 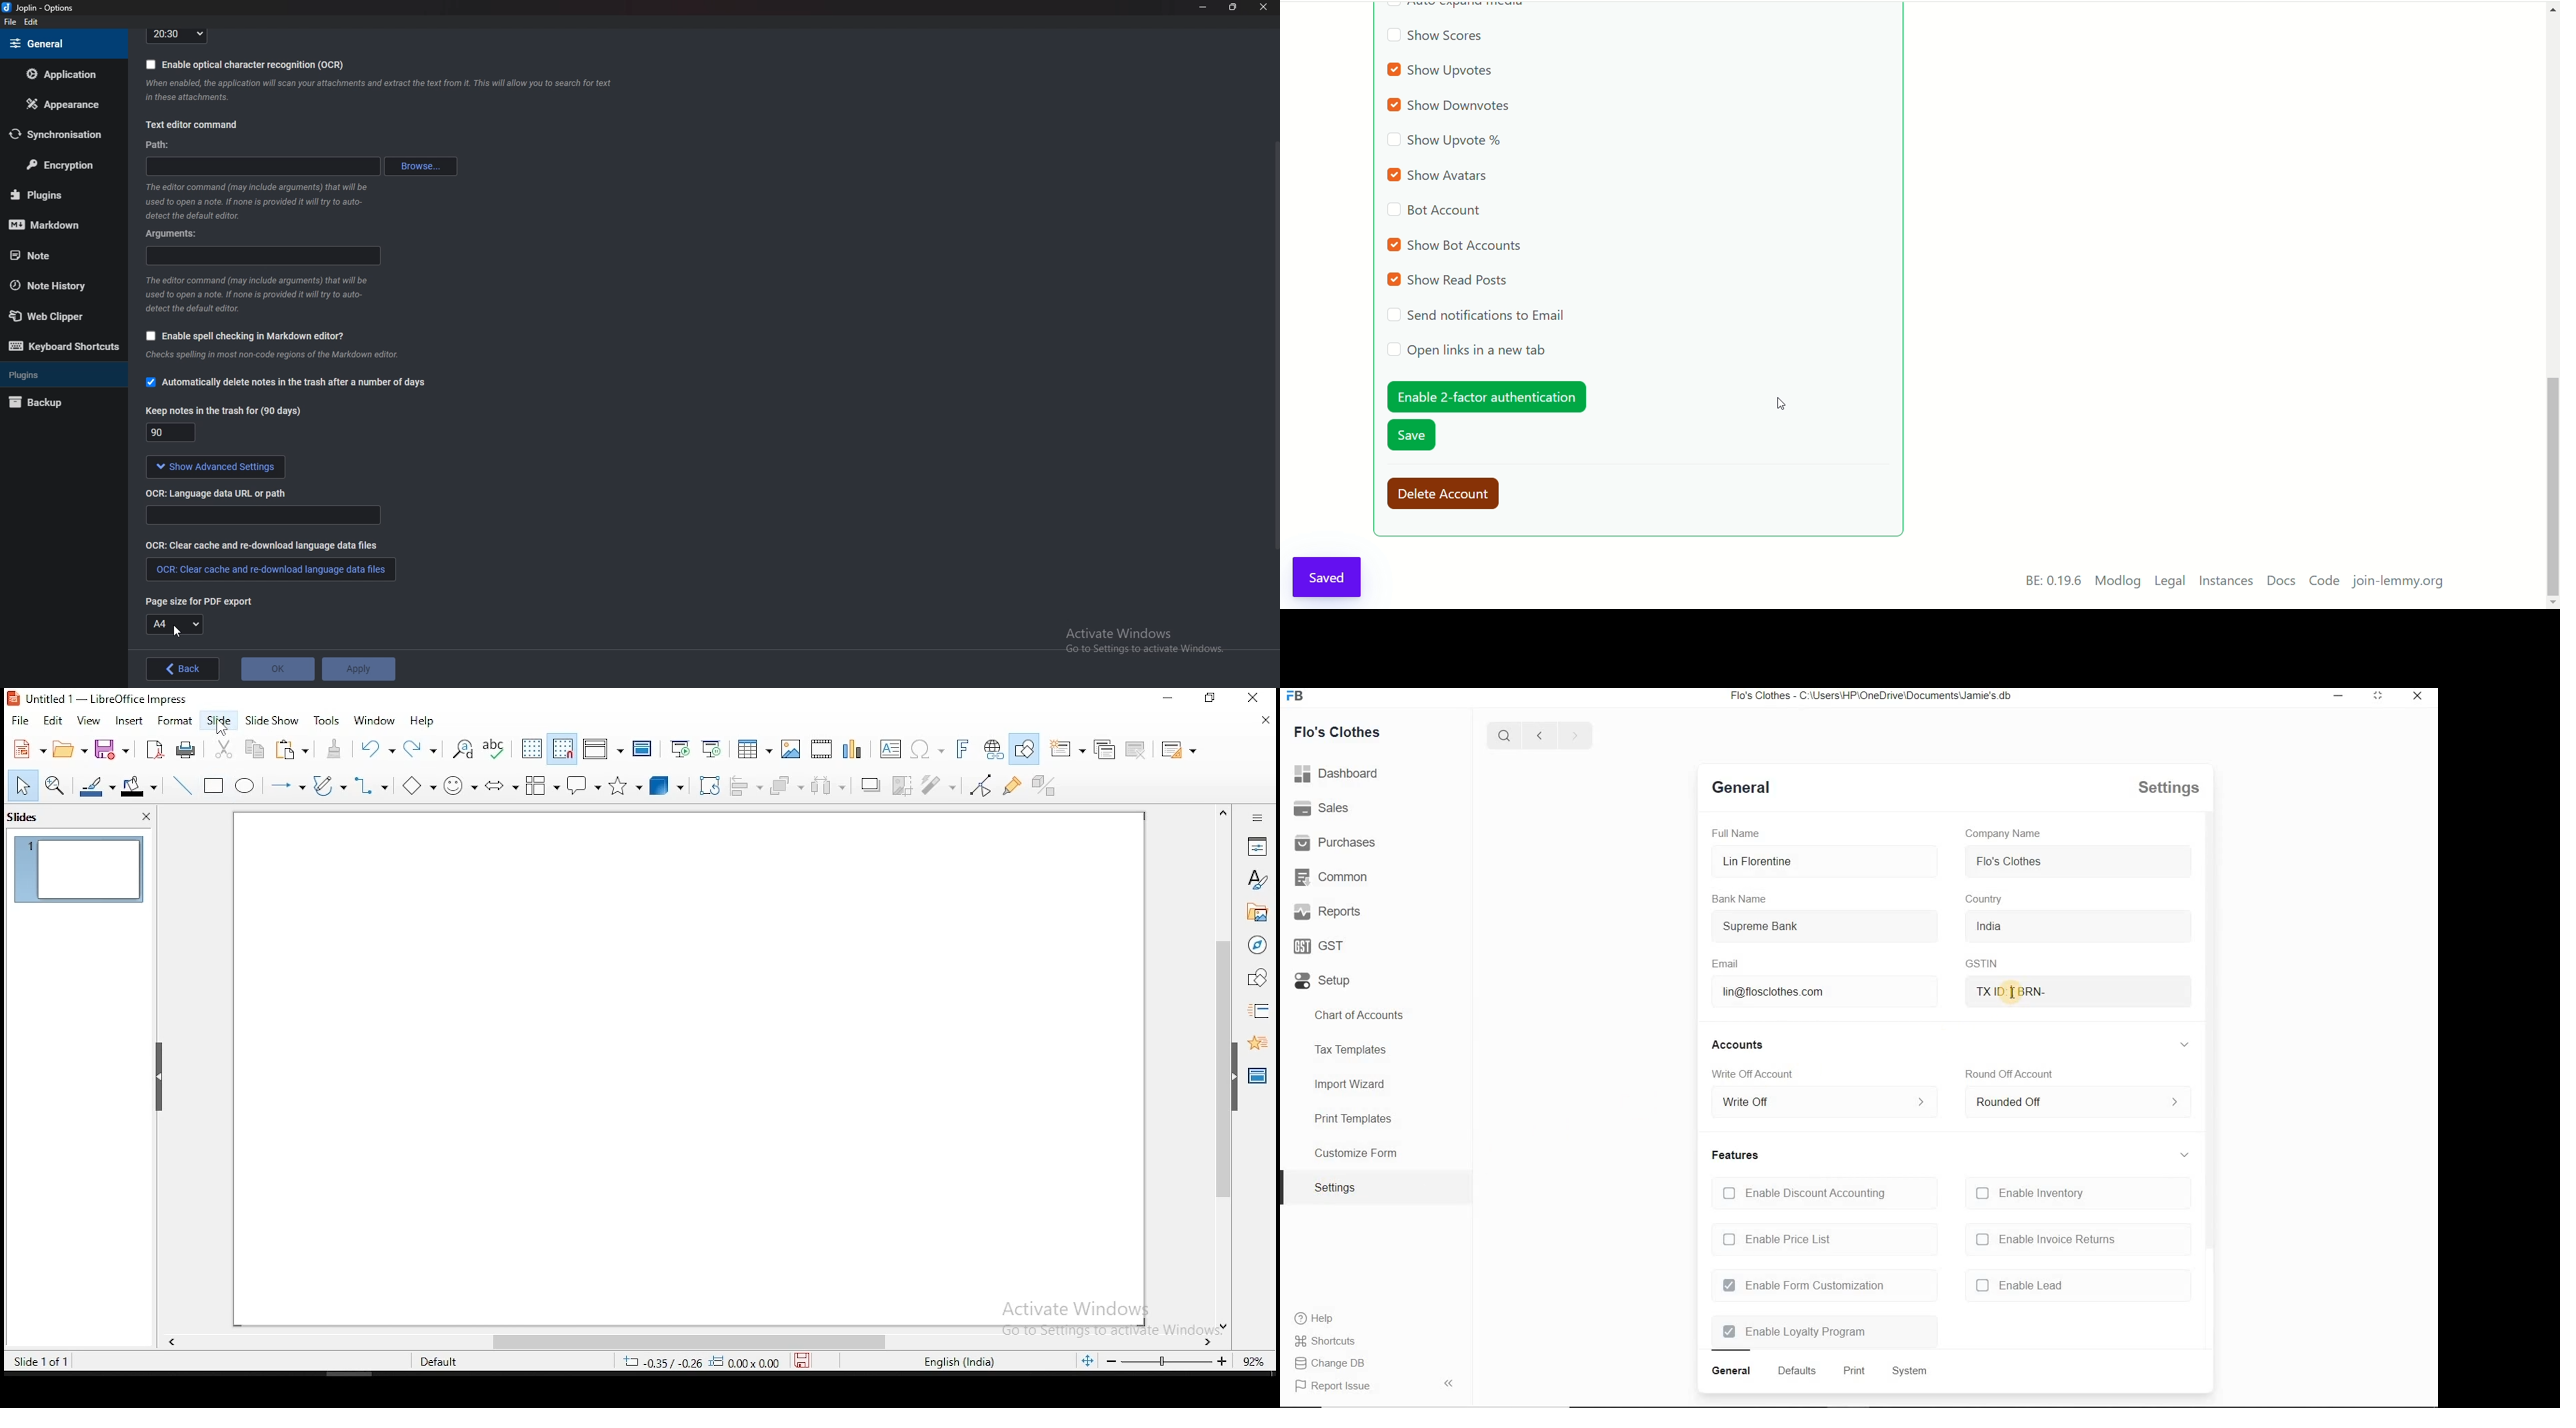 What do you see at coordinates (1908, 1370) in the screenshot?
I see `system` at bounding box center [1908, 1370].